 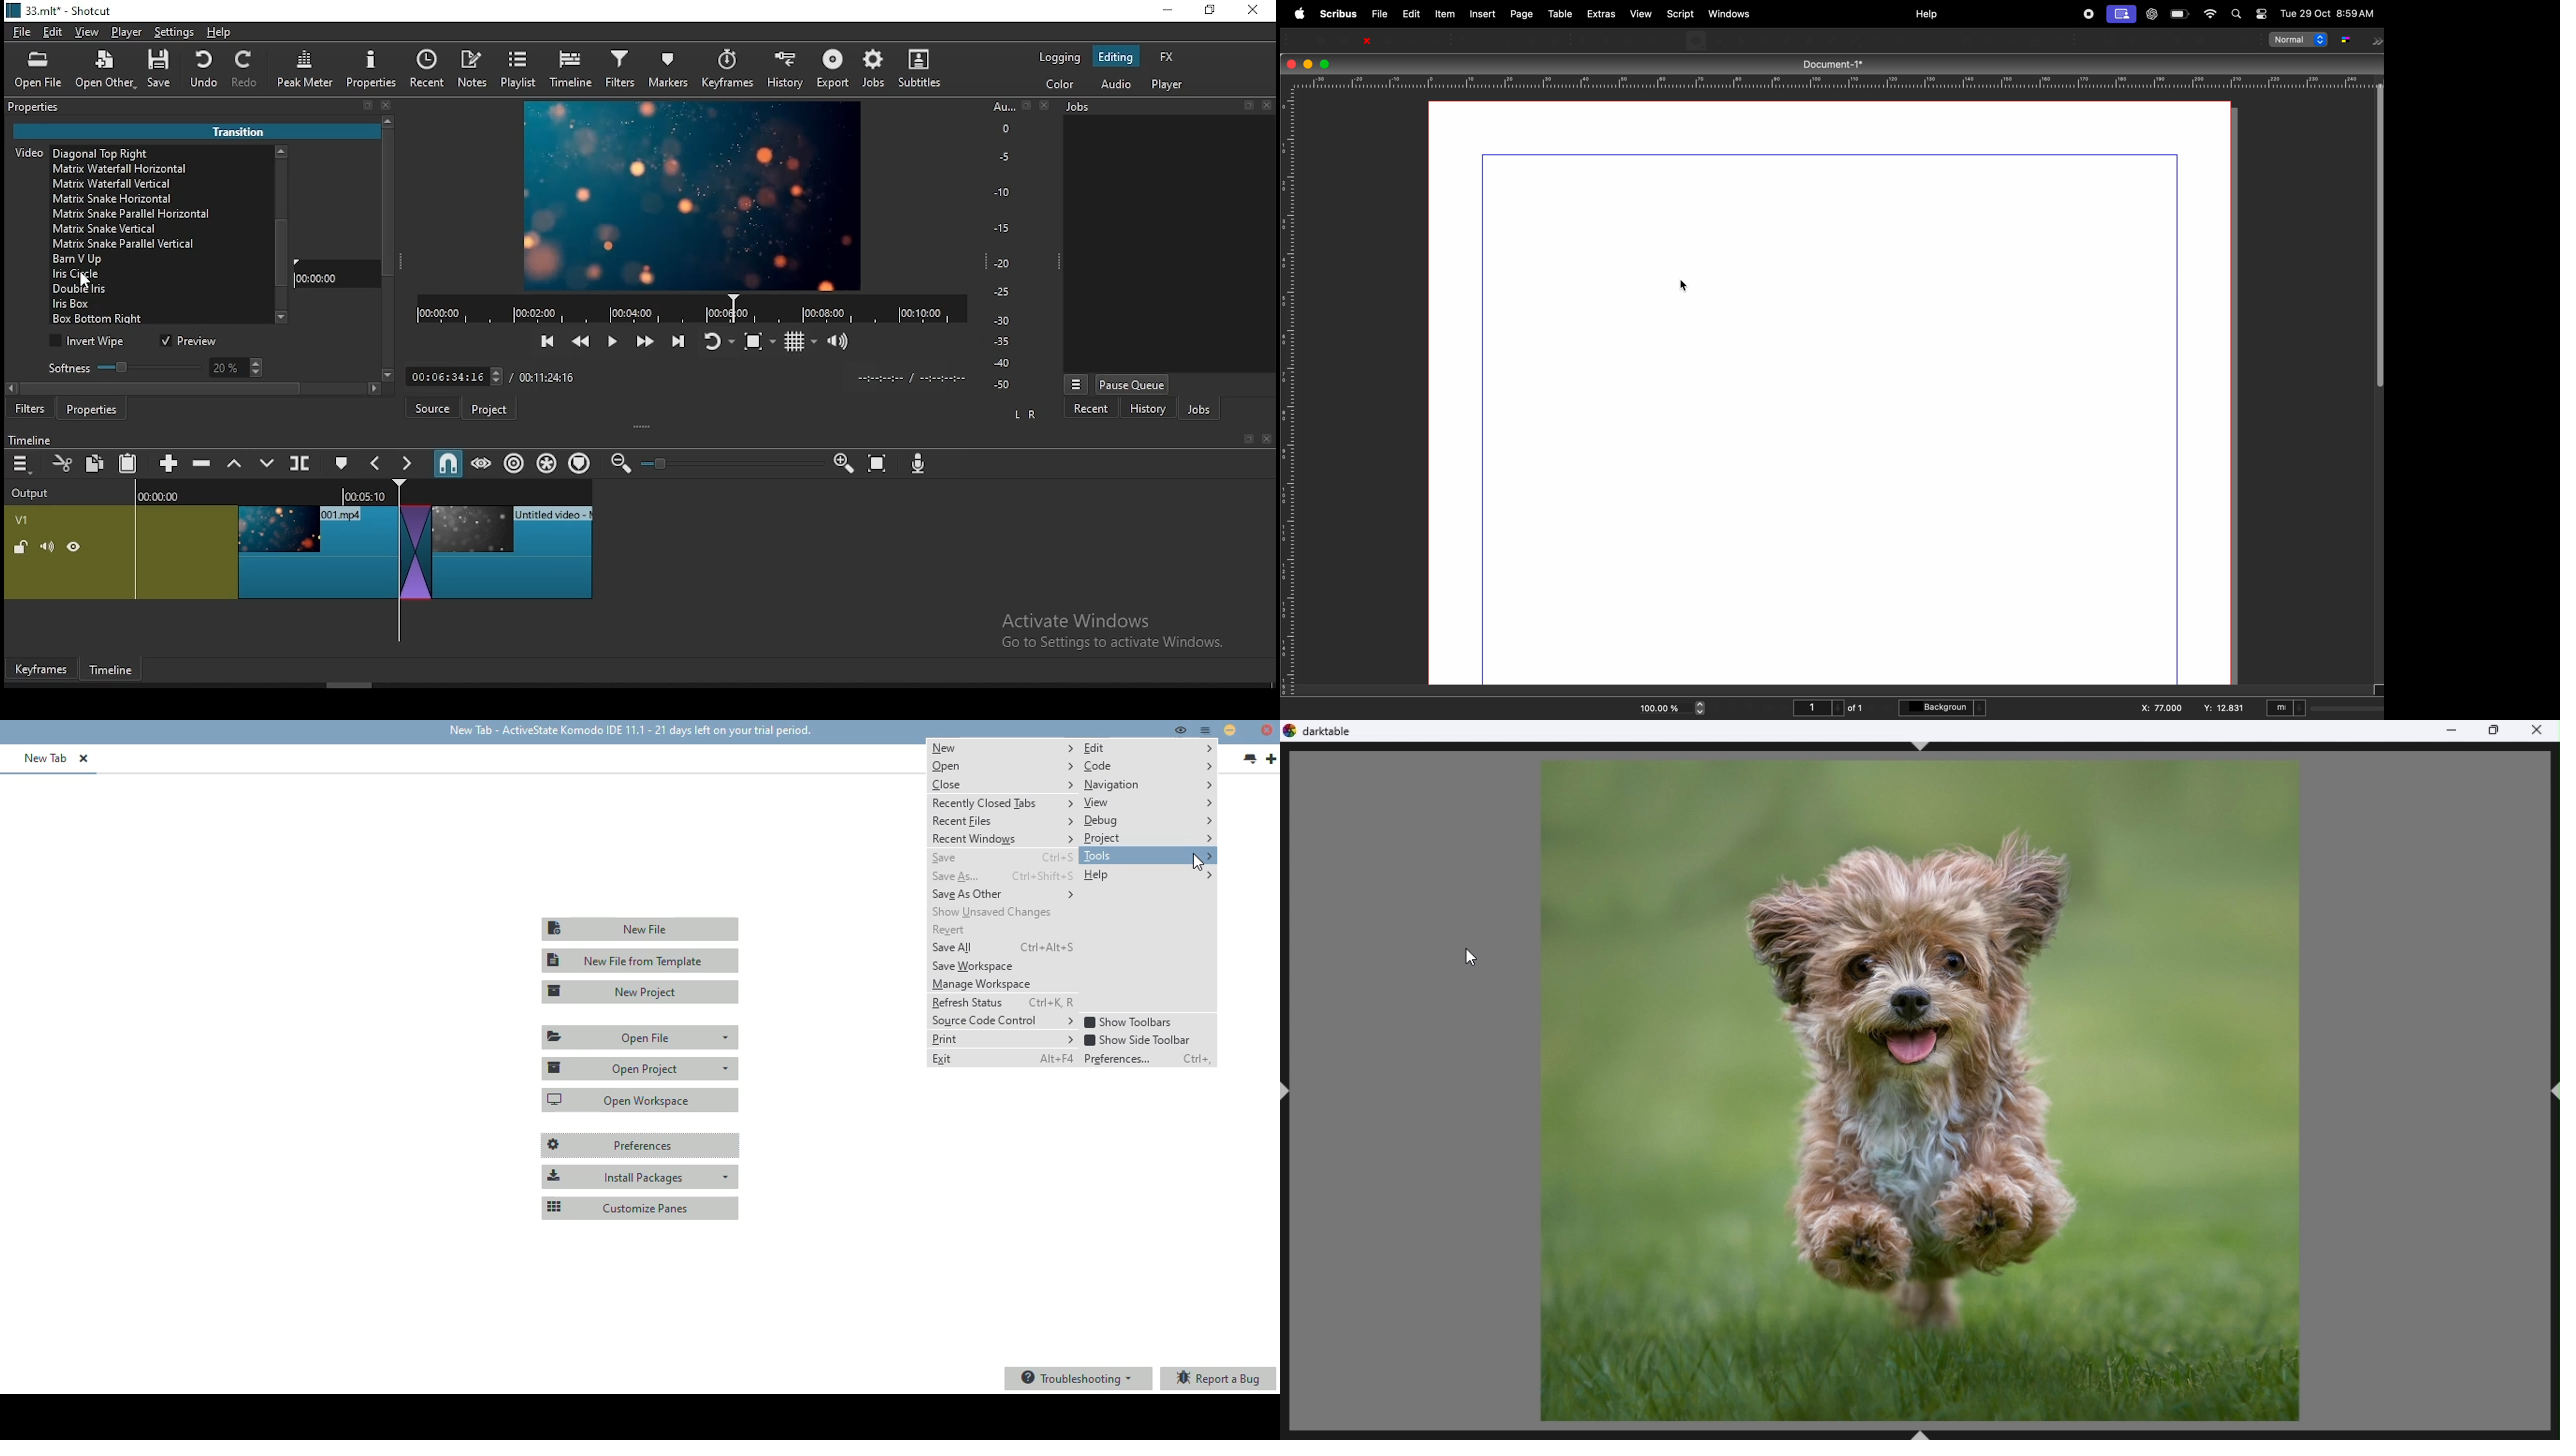 What do you see at coordinates (2452, 730) in the screenshot?
I see `Minimise` at bounding box center [2452, 730].